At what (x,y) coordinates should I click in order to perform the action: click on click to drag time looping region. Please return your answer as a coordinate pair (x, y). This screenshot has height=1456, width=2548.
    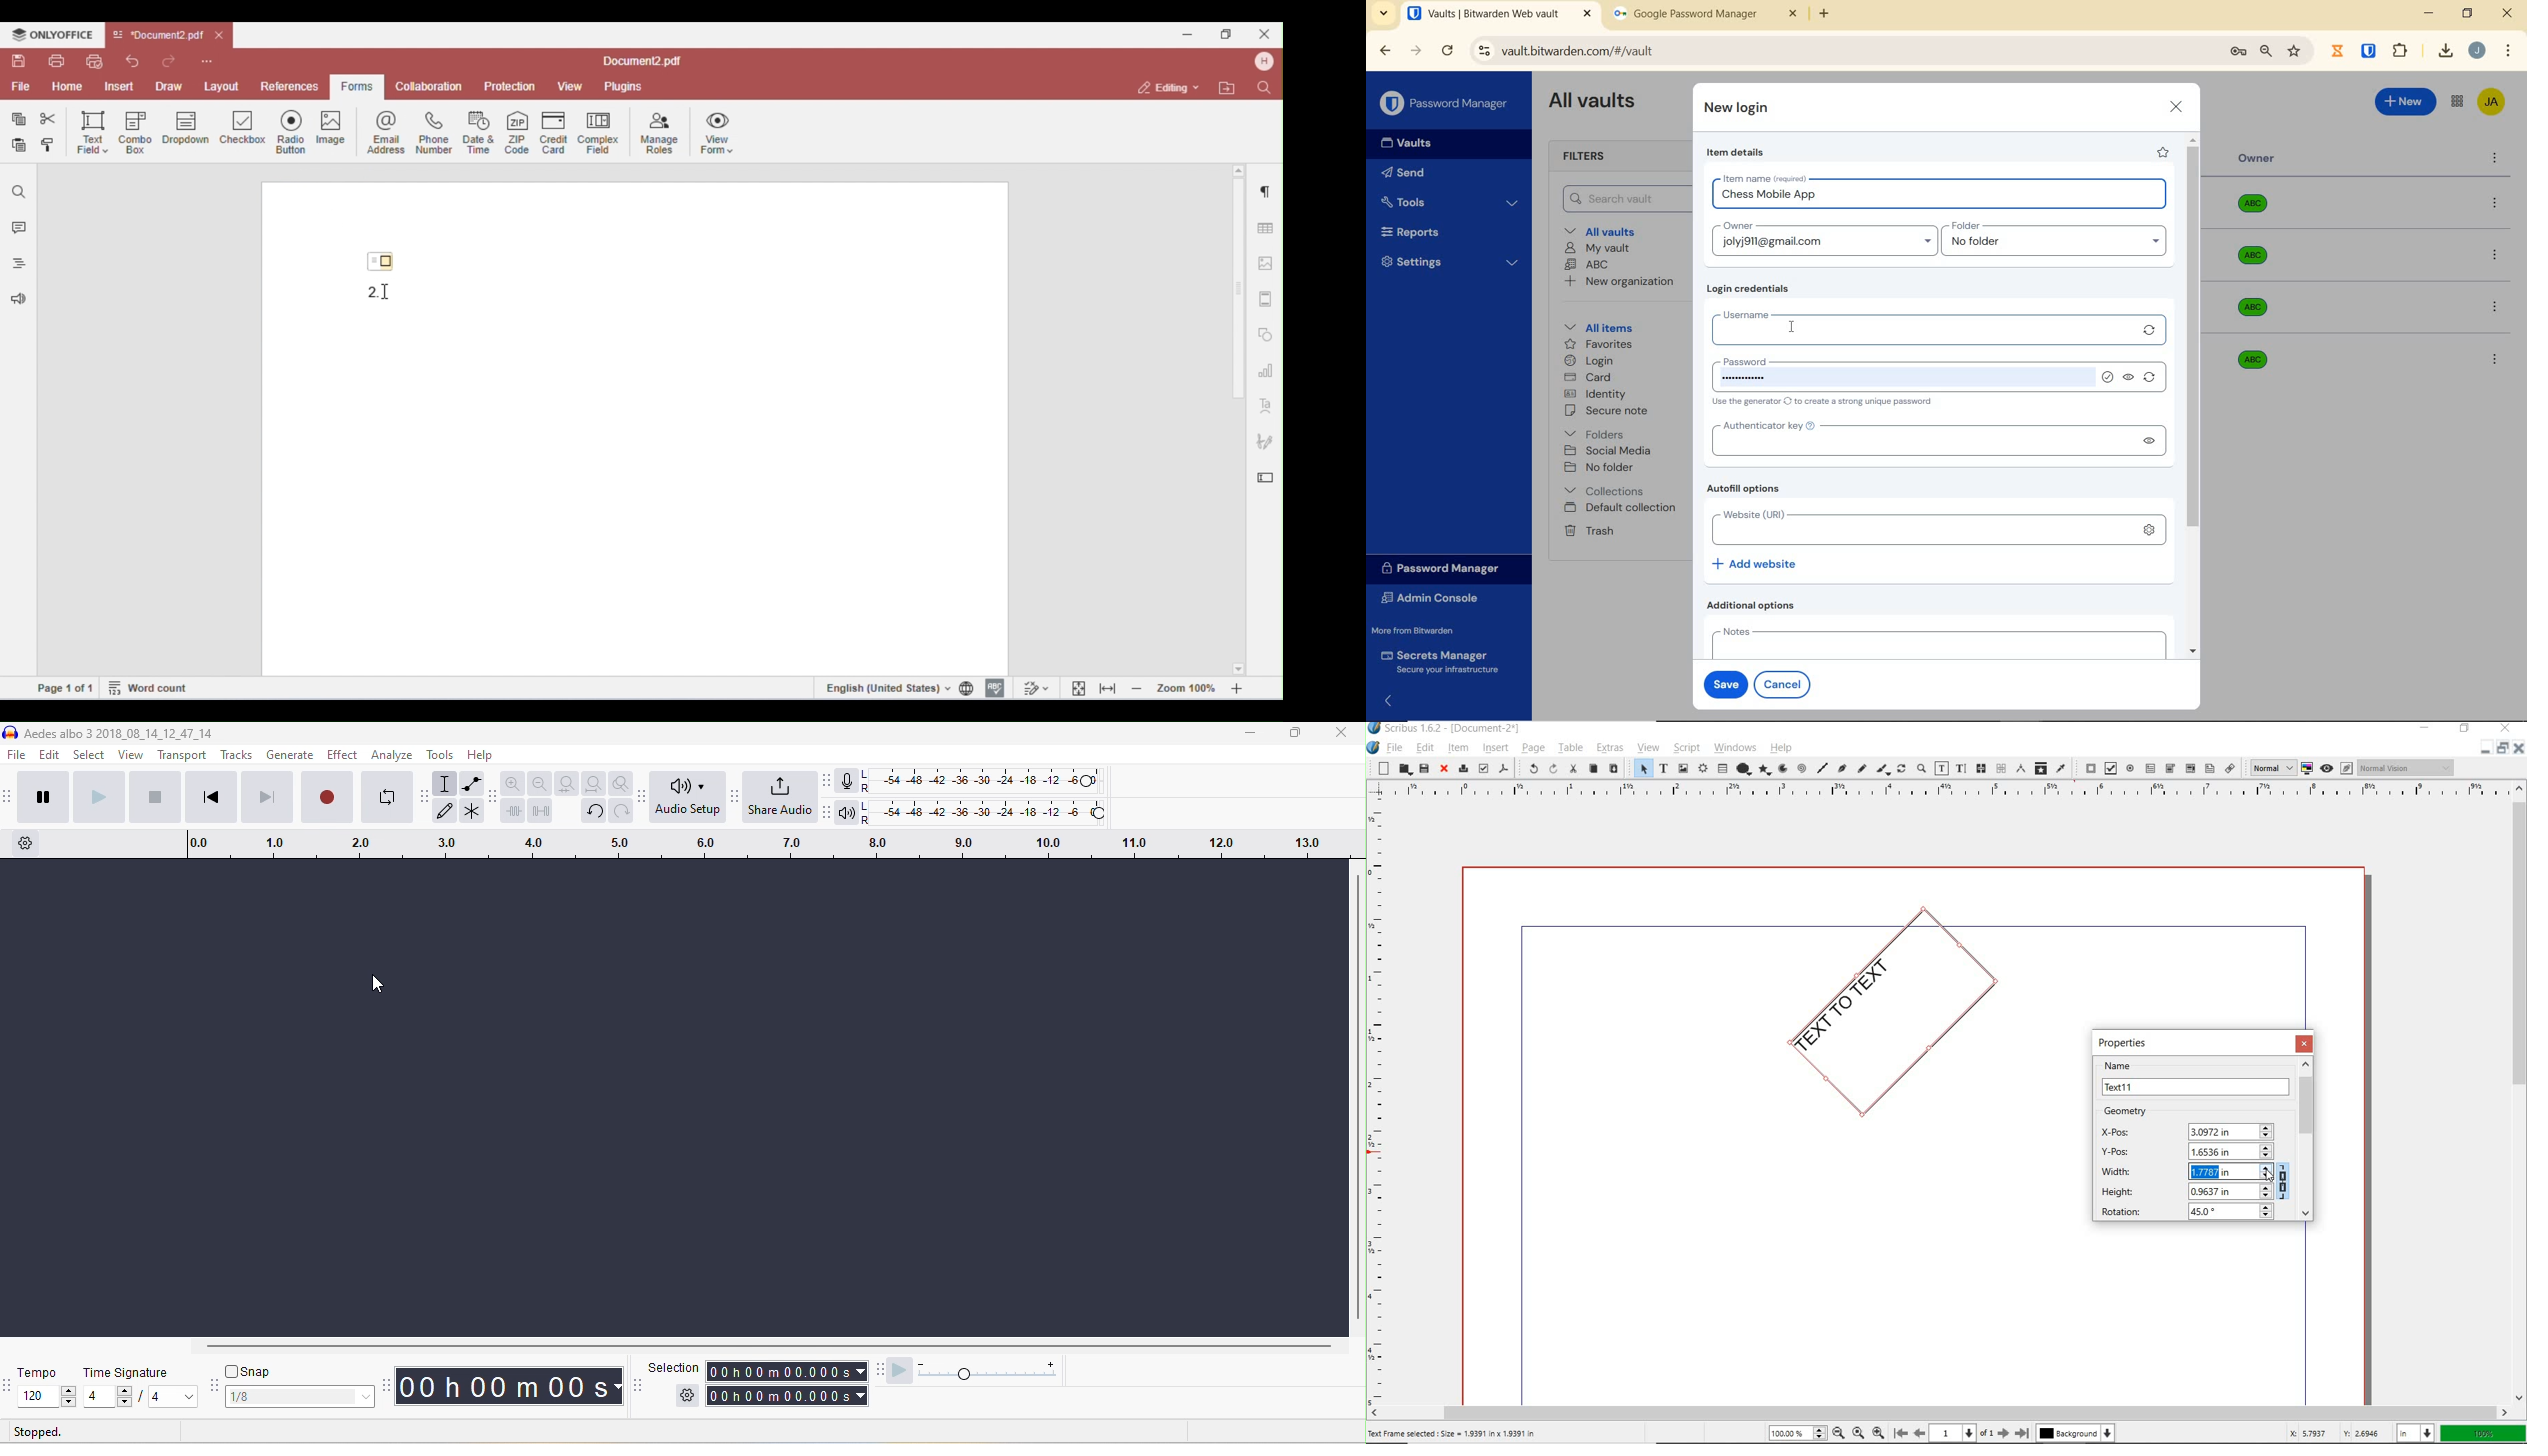
    Looking at the image, I should click on (772, 843).